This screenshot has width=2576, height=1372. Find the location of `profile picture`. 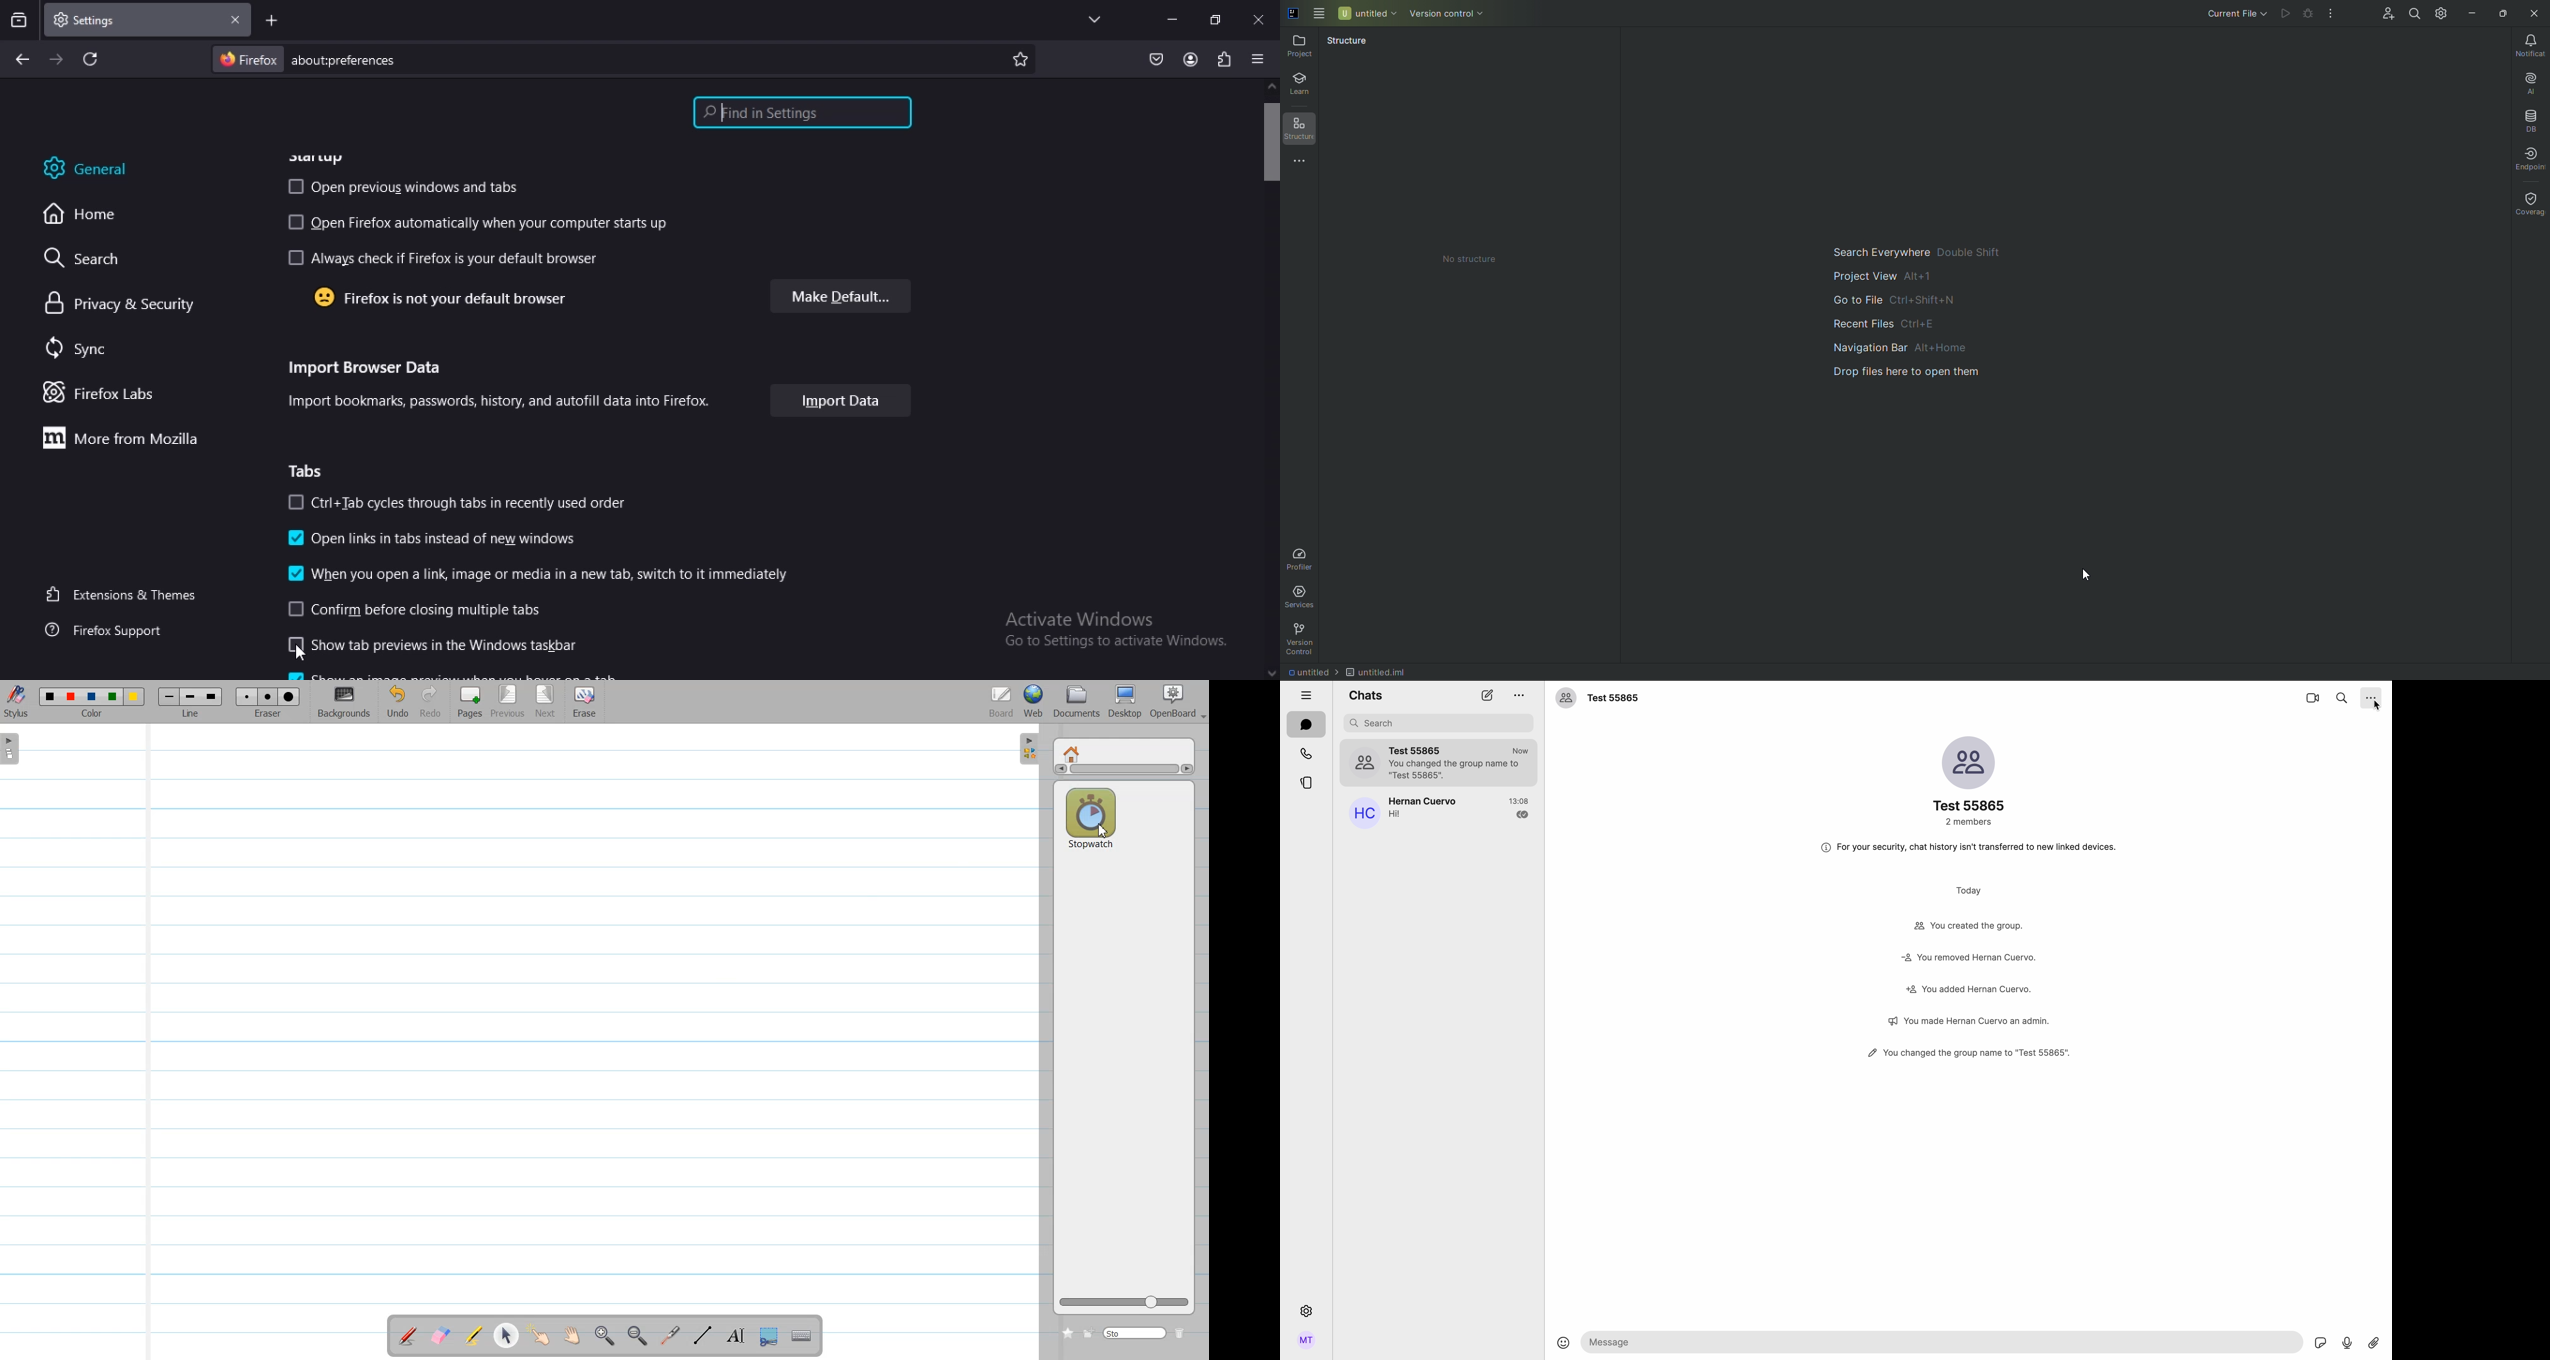

profile picture is located at coordinates (1363, 761).